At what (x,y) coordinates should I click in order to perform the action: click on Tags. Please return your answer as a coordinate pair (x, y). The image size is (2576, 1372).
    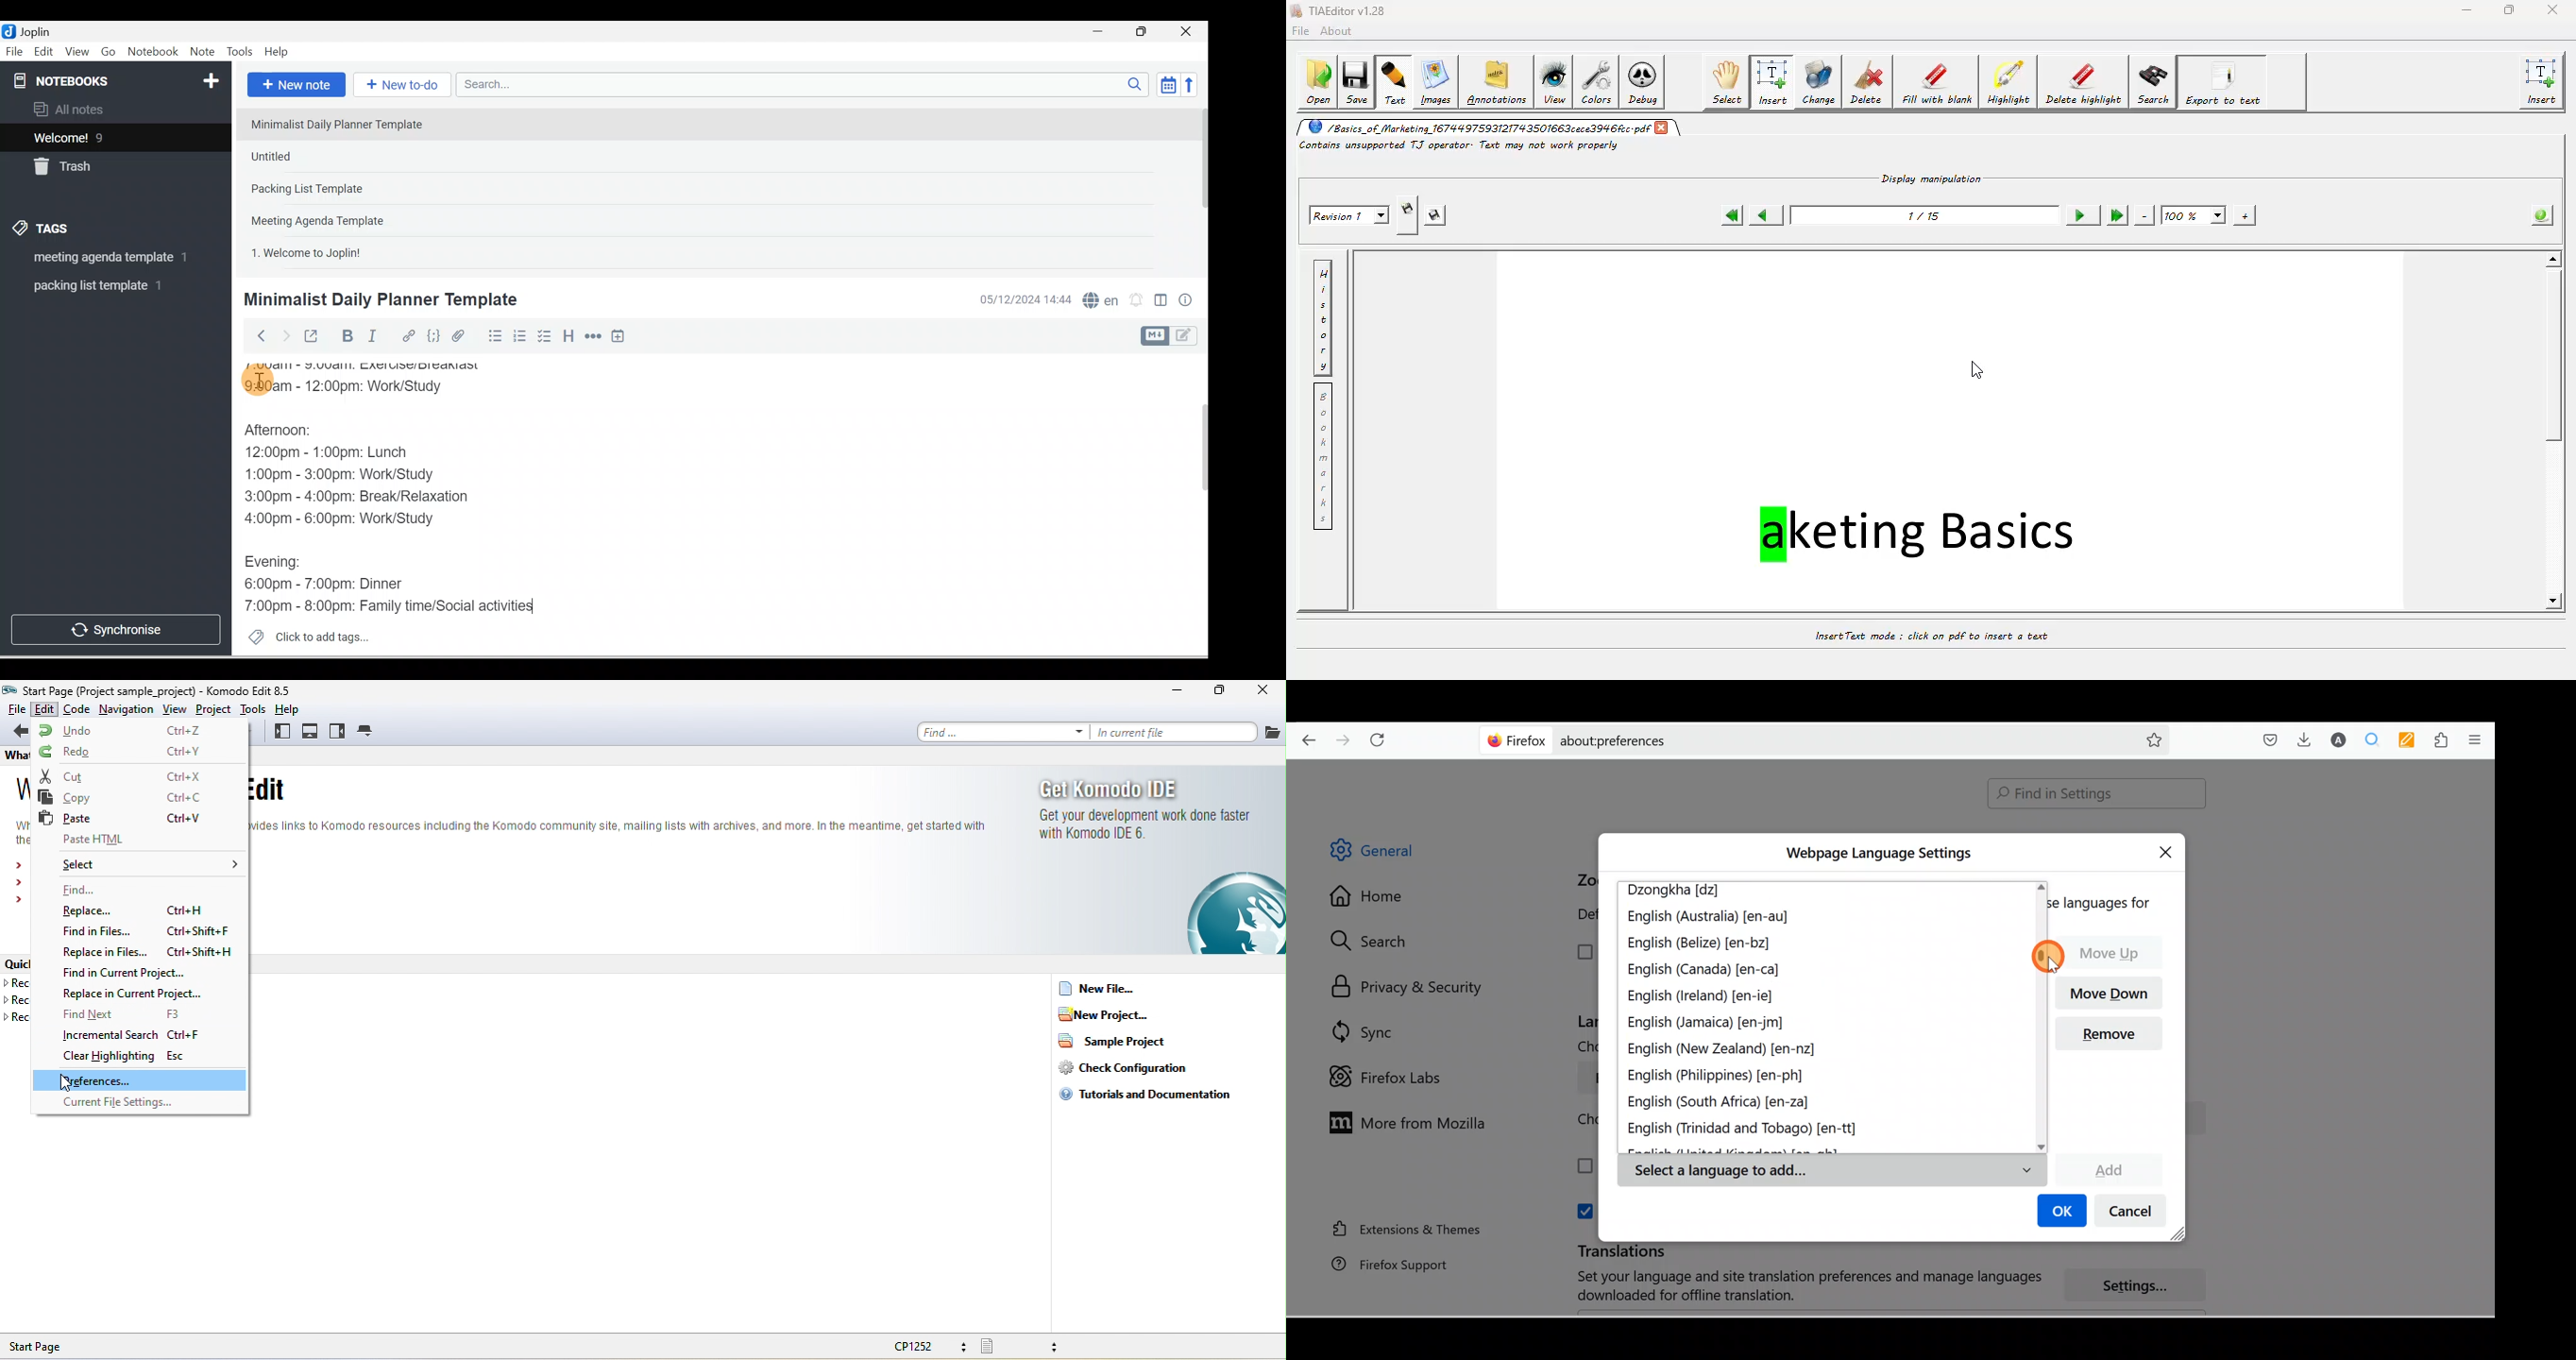
    Looking at the image, I should click on (45, 230).